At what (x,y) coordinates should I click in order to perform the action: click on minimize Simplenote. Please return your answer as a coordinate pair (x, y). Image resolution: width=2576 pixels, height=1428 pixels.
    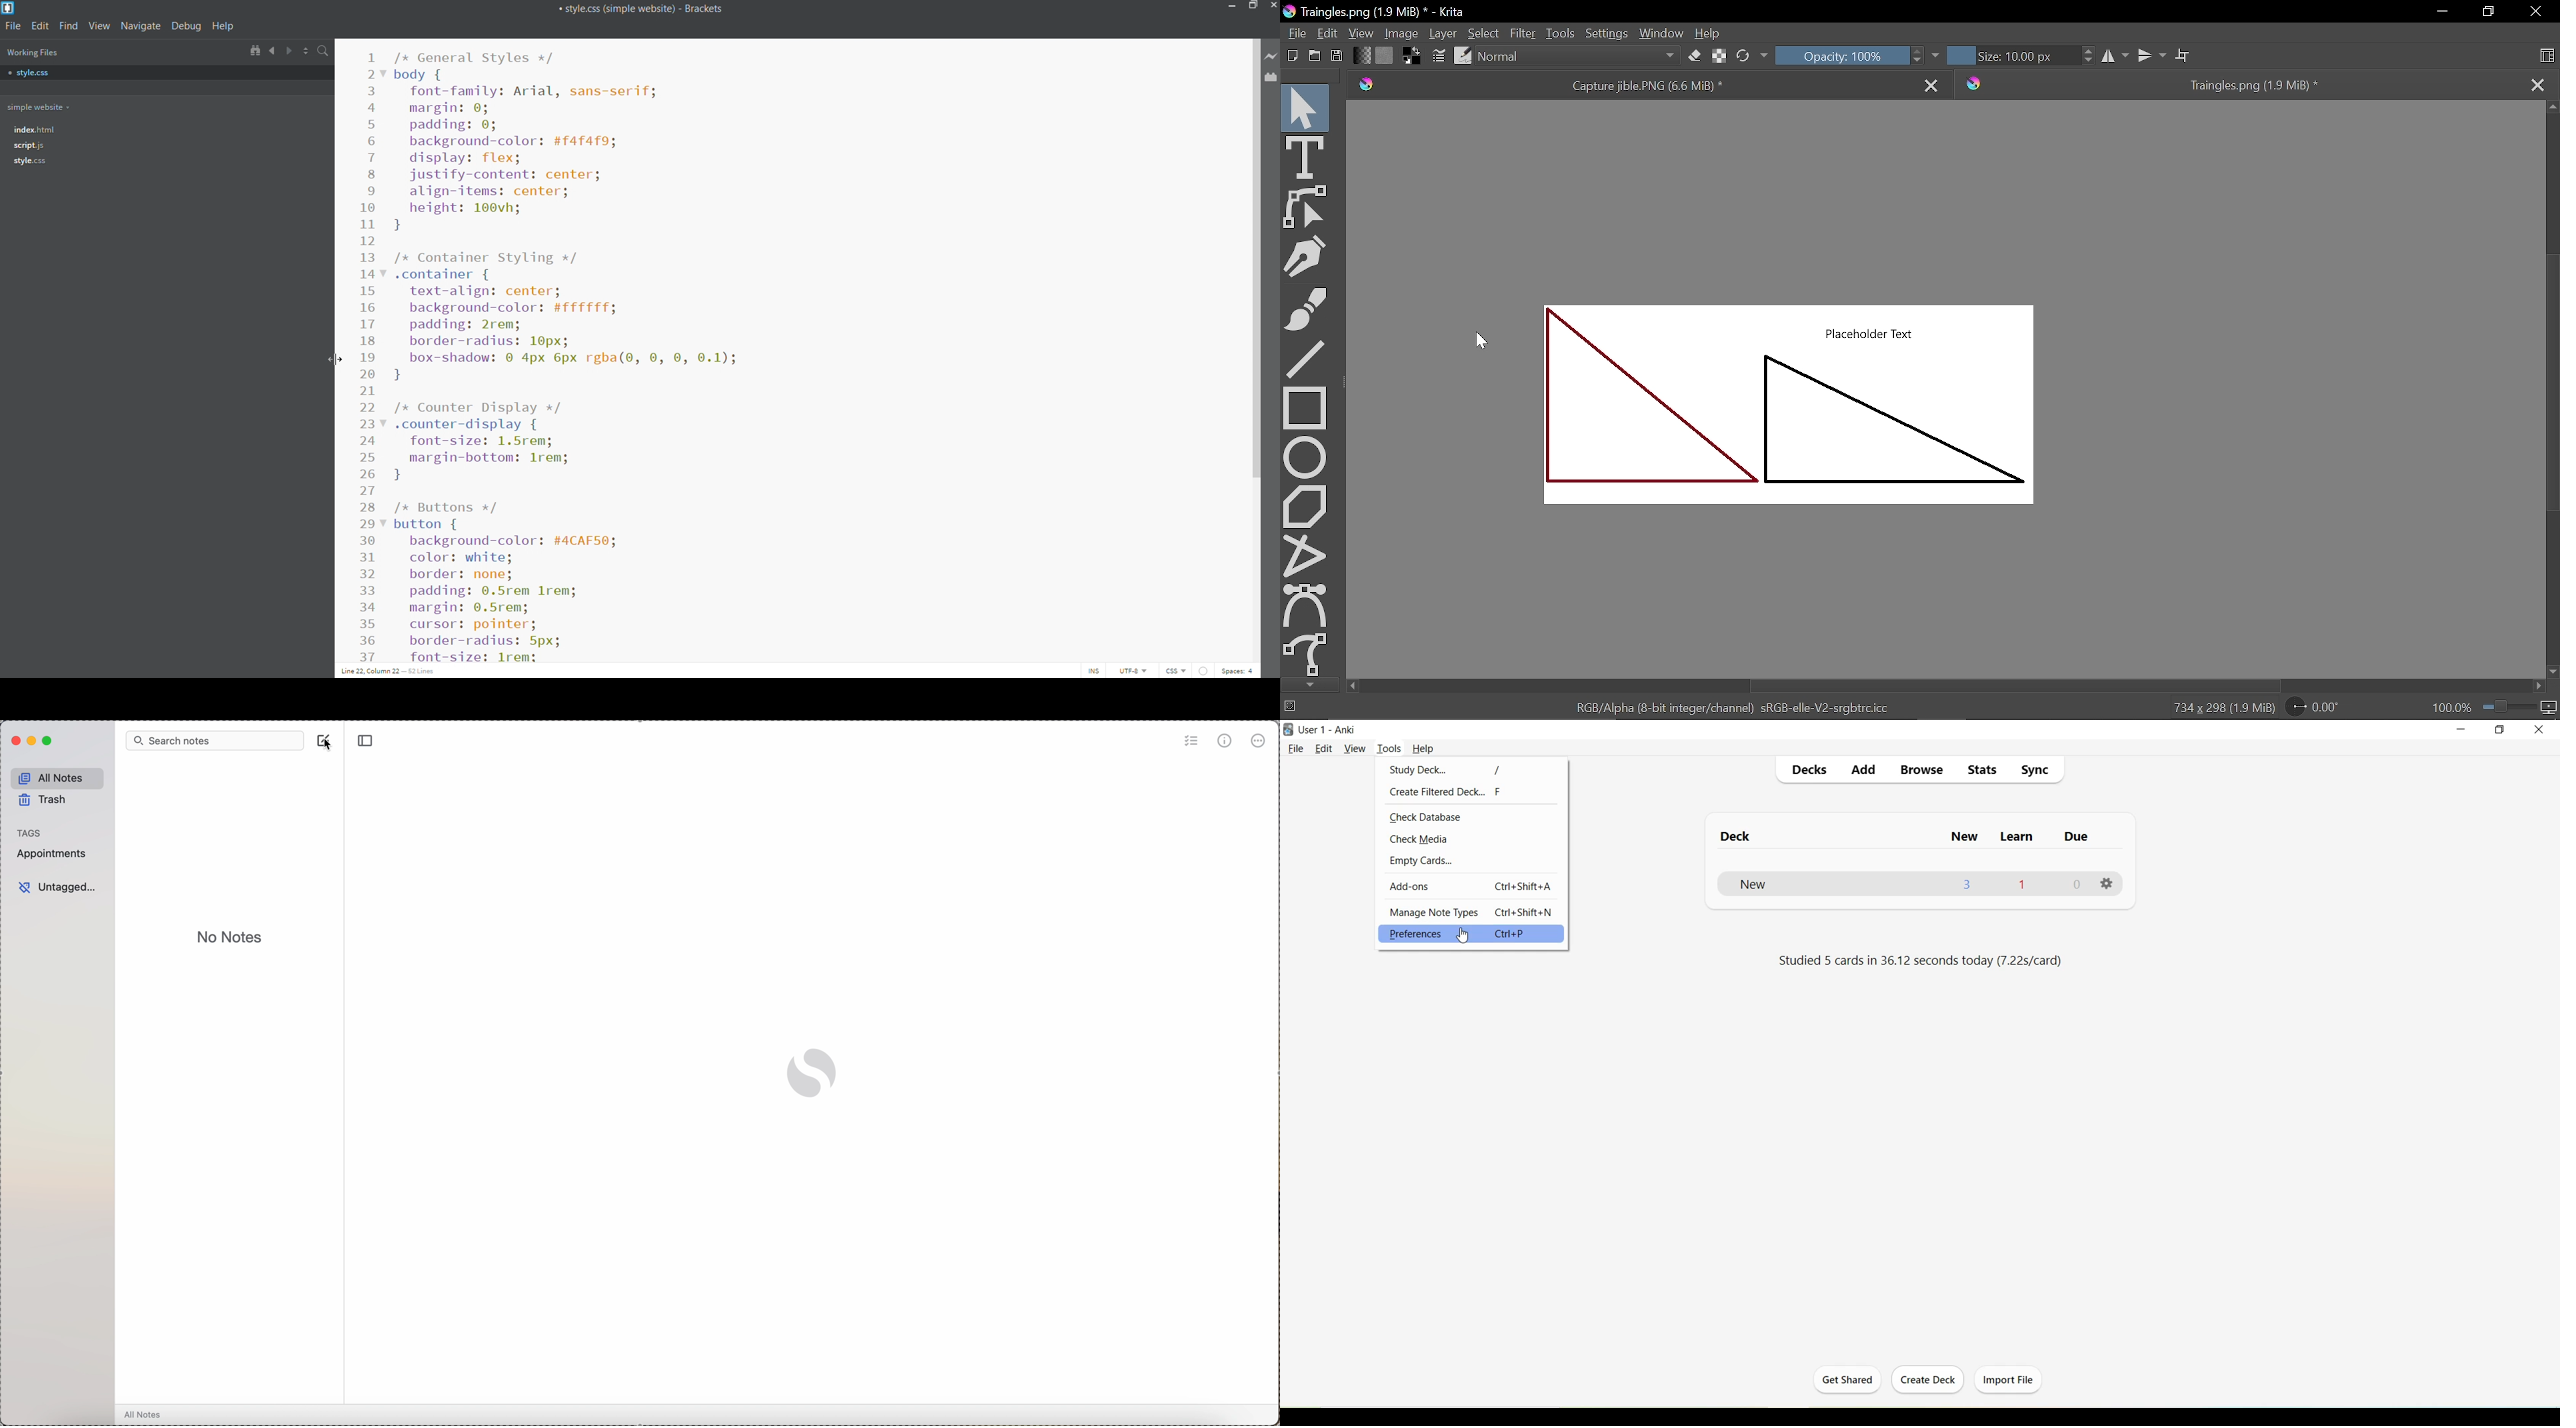
    Looking at the image, I should click on (33, 741).